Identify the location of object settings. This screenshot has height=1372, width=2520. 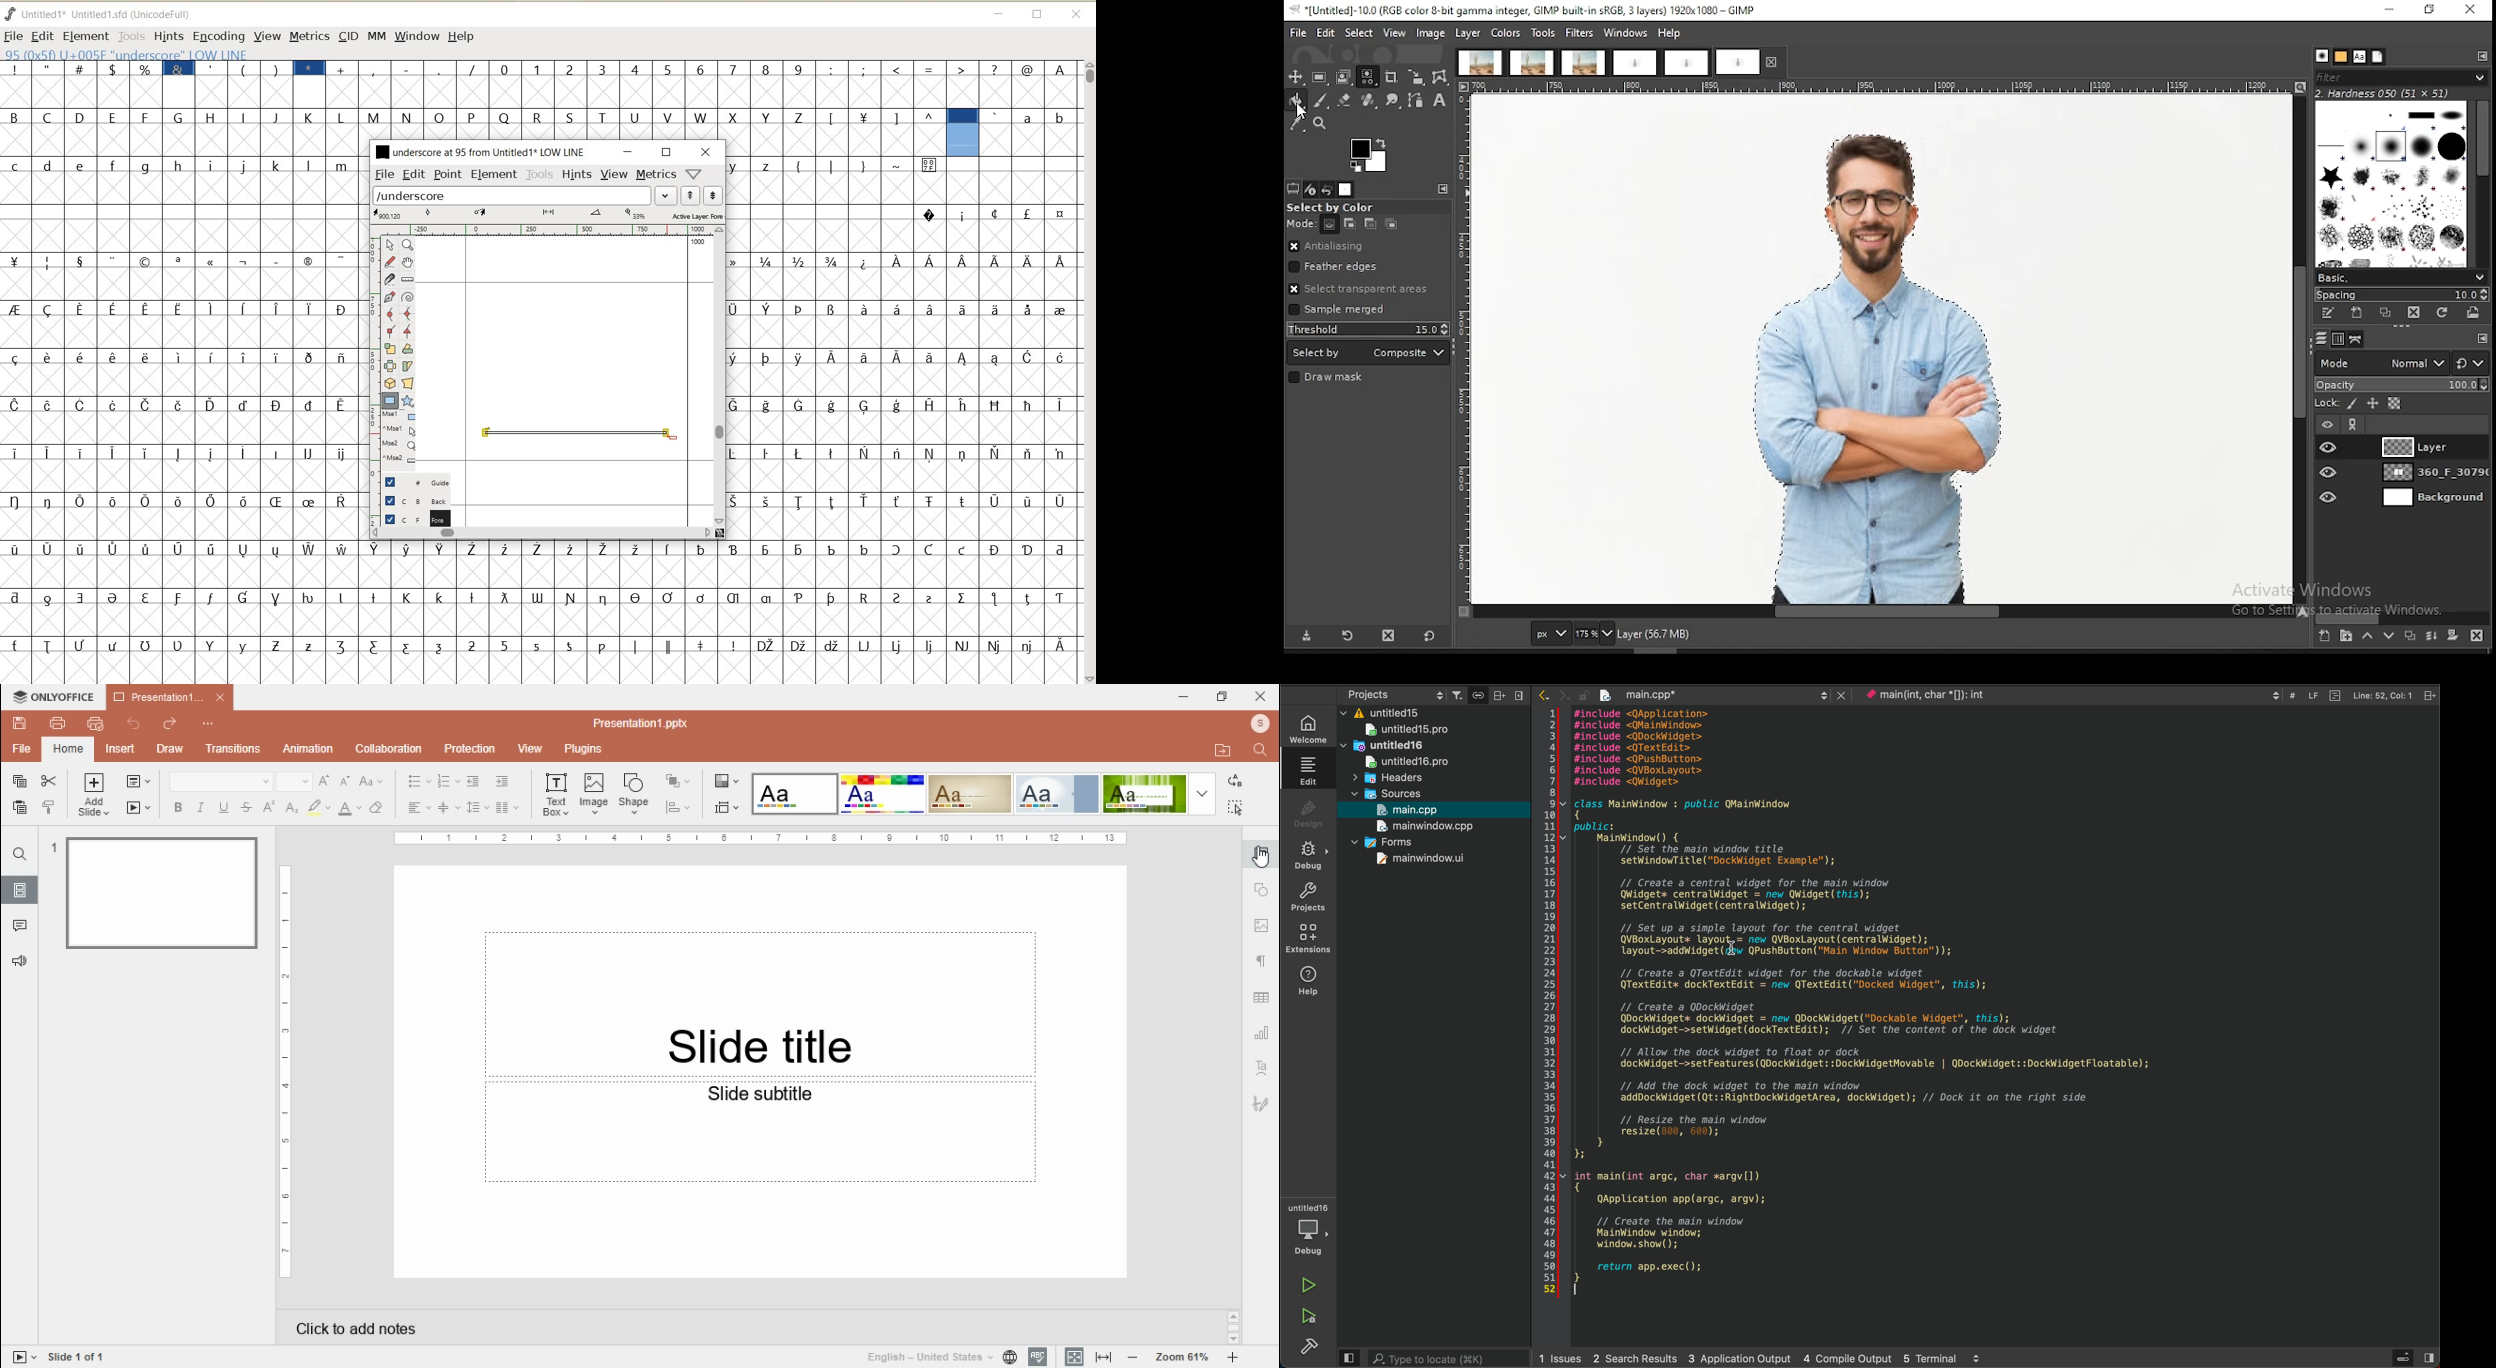
(1397, 692).